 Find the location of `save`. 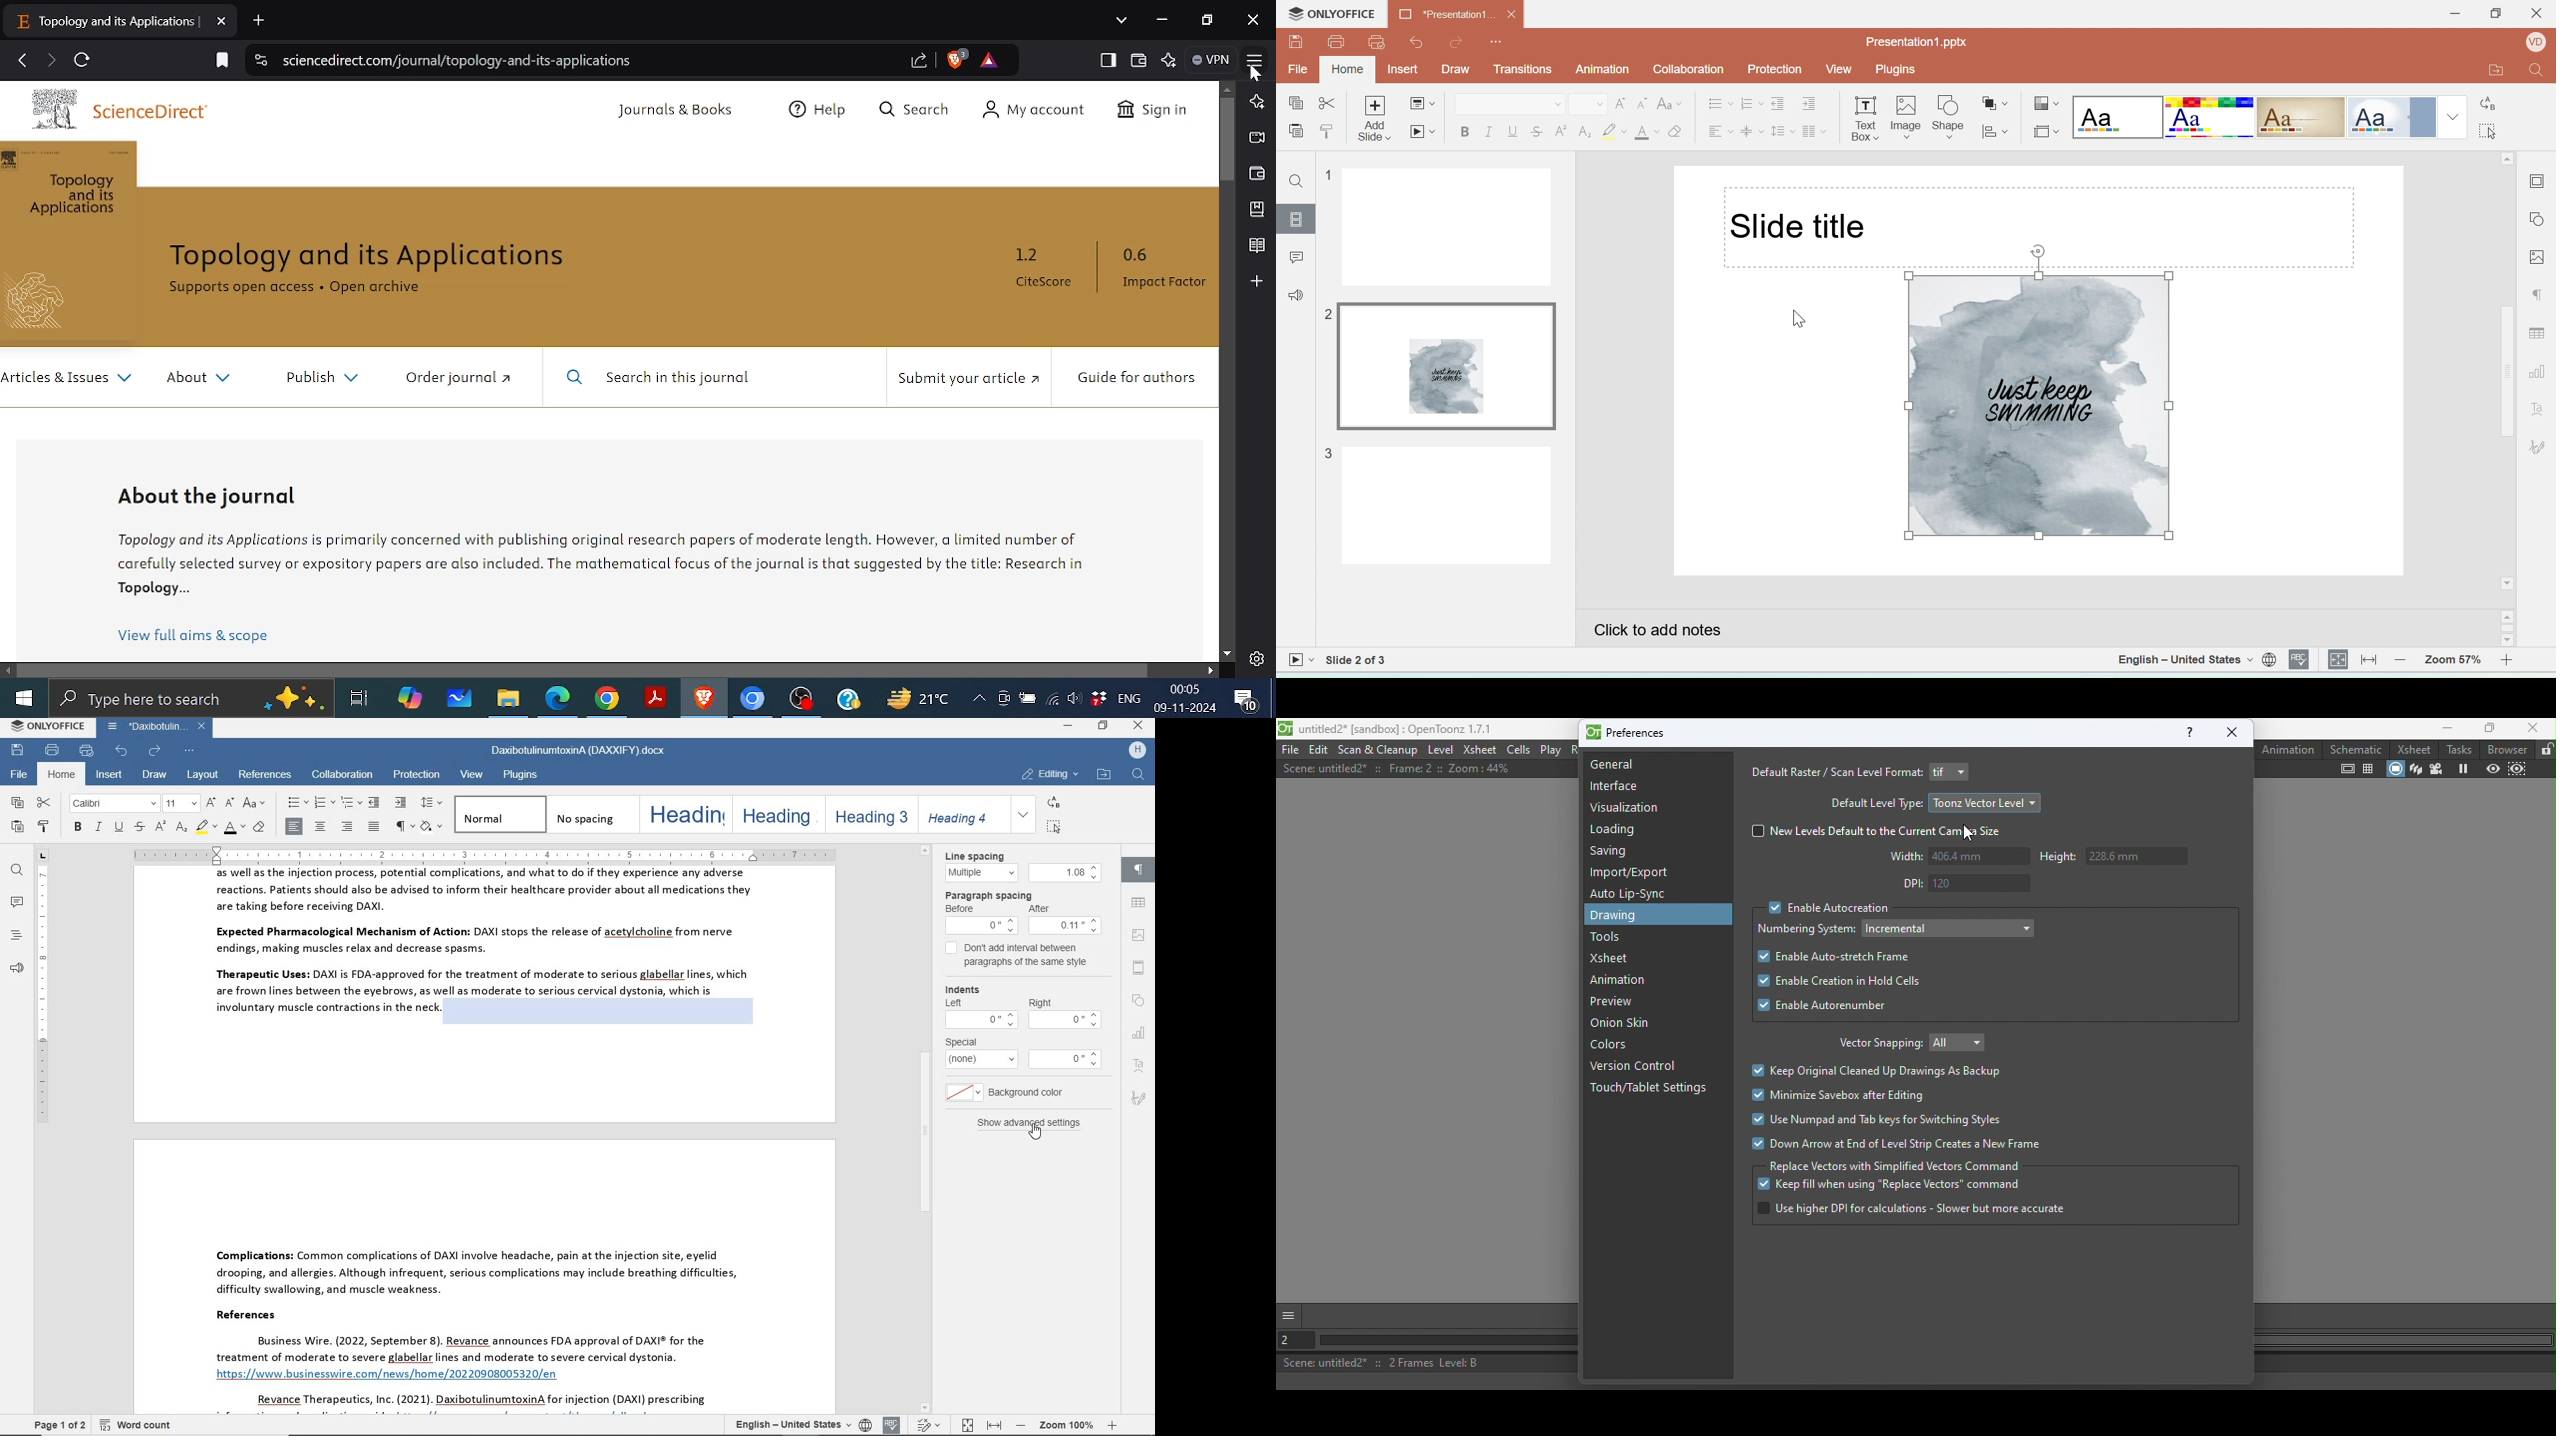

save is located at coordinates (18, 749).